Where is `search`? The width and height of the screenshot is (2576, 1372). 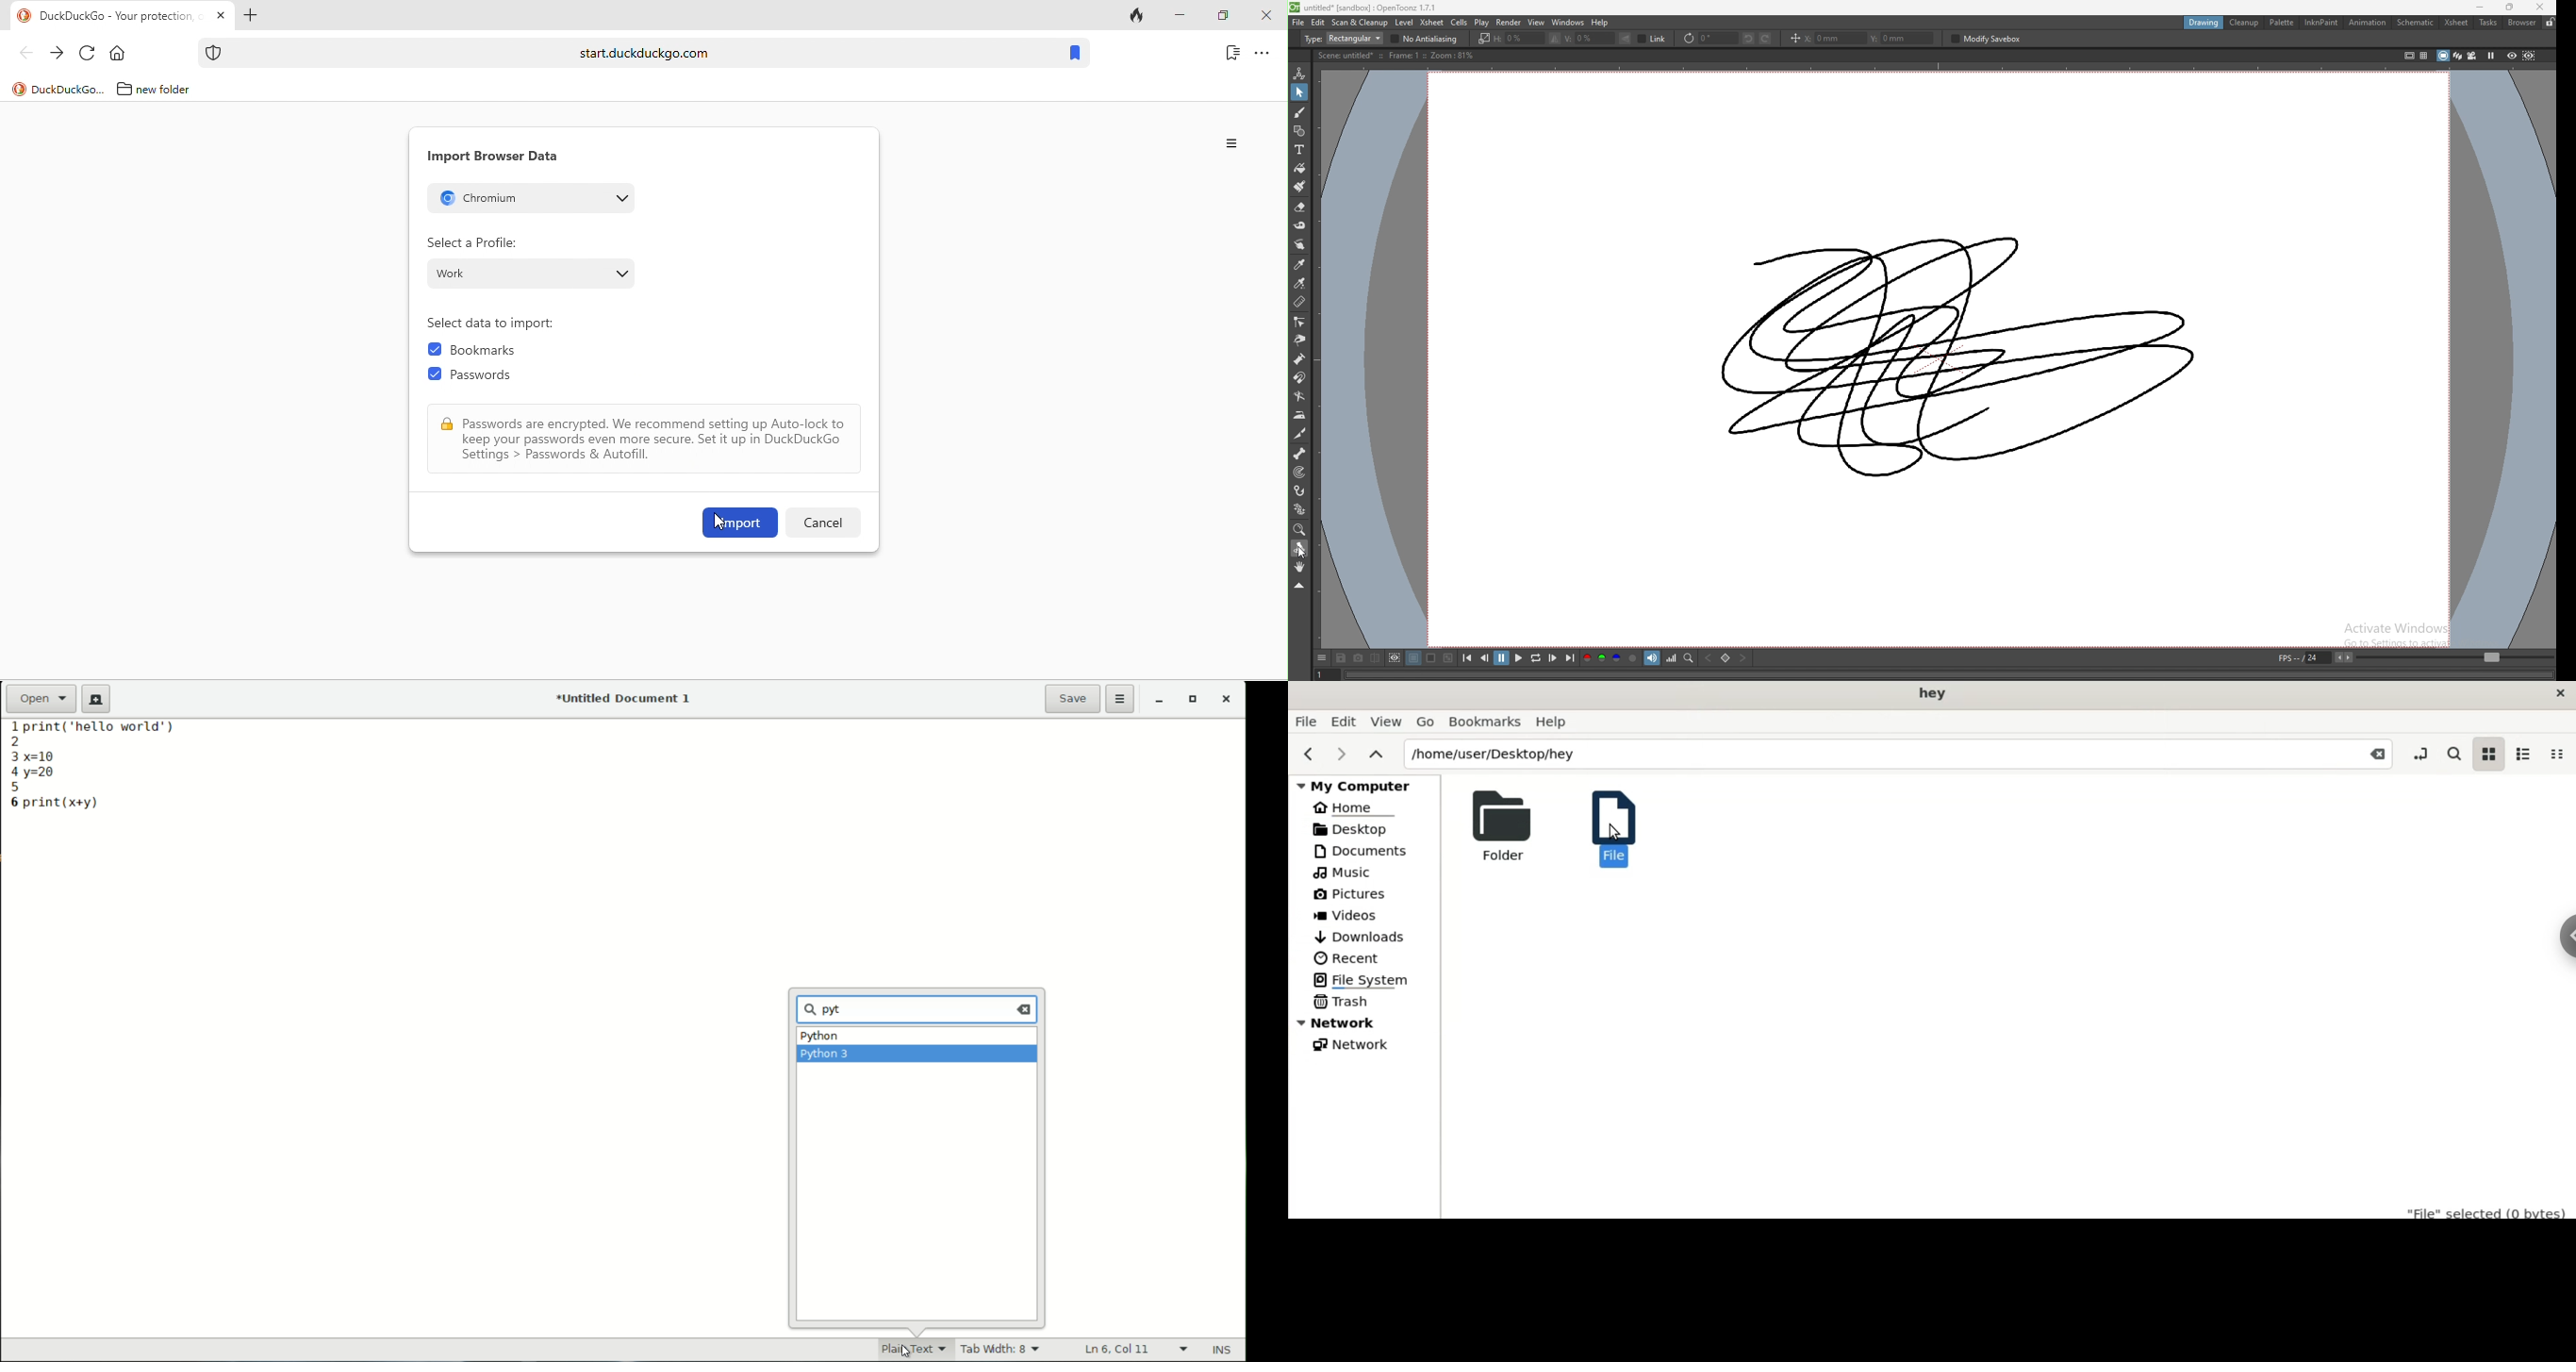
search is located at coordinates (2453, 755).